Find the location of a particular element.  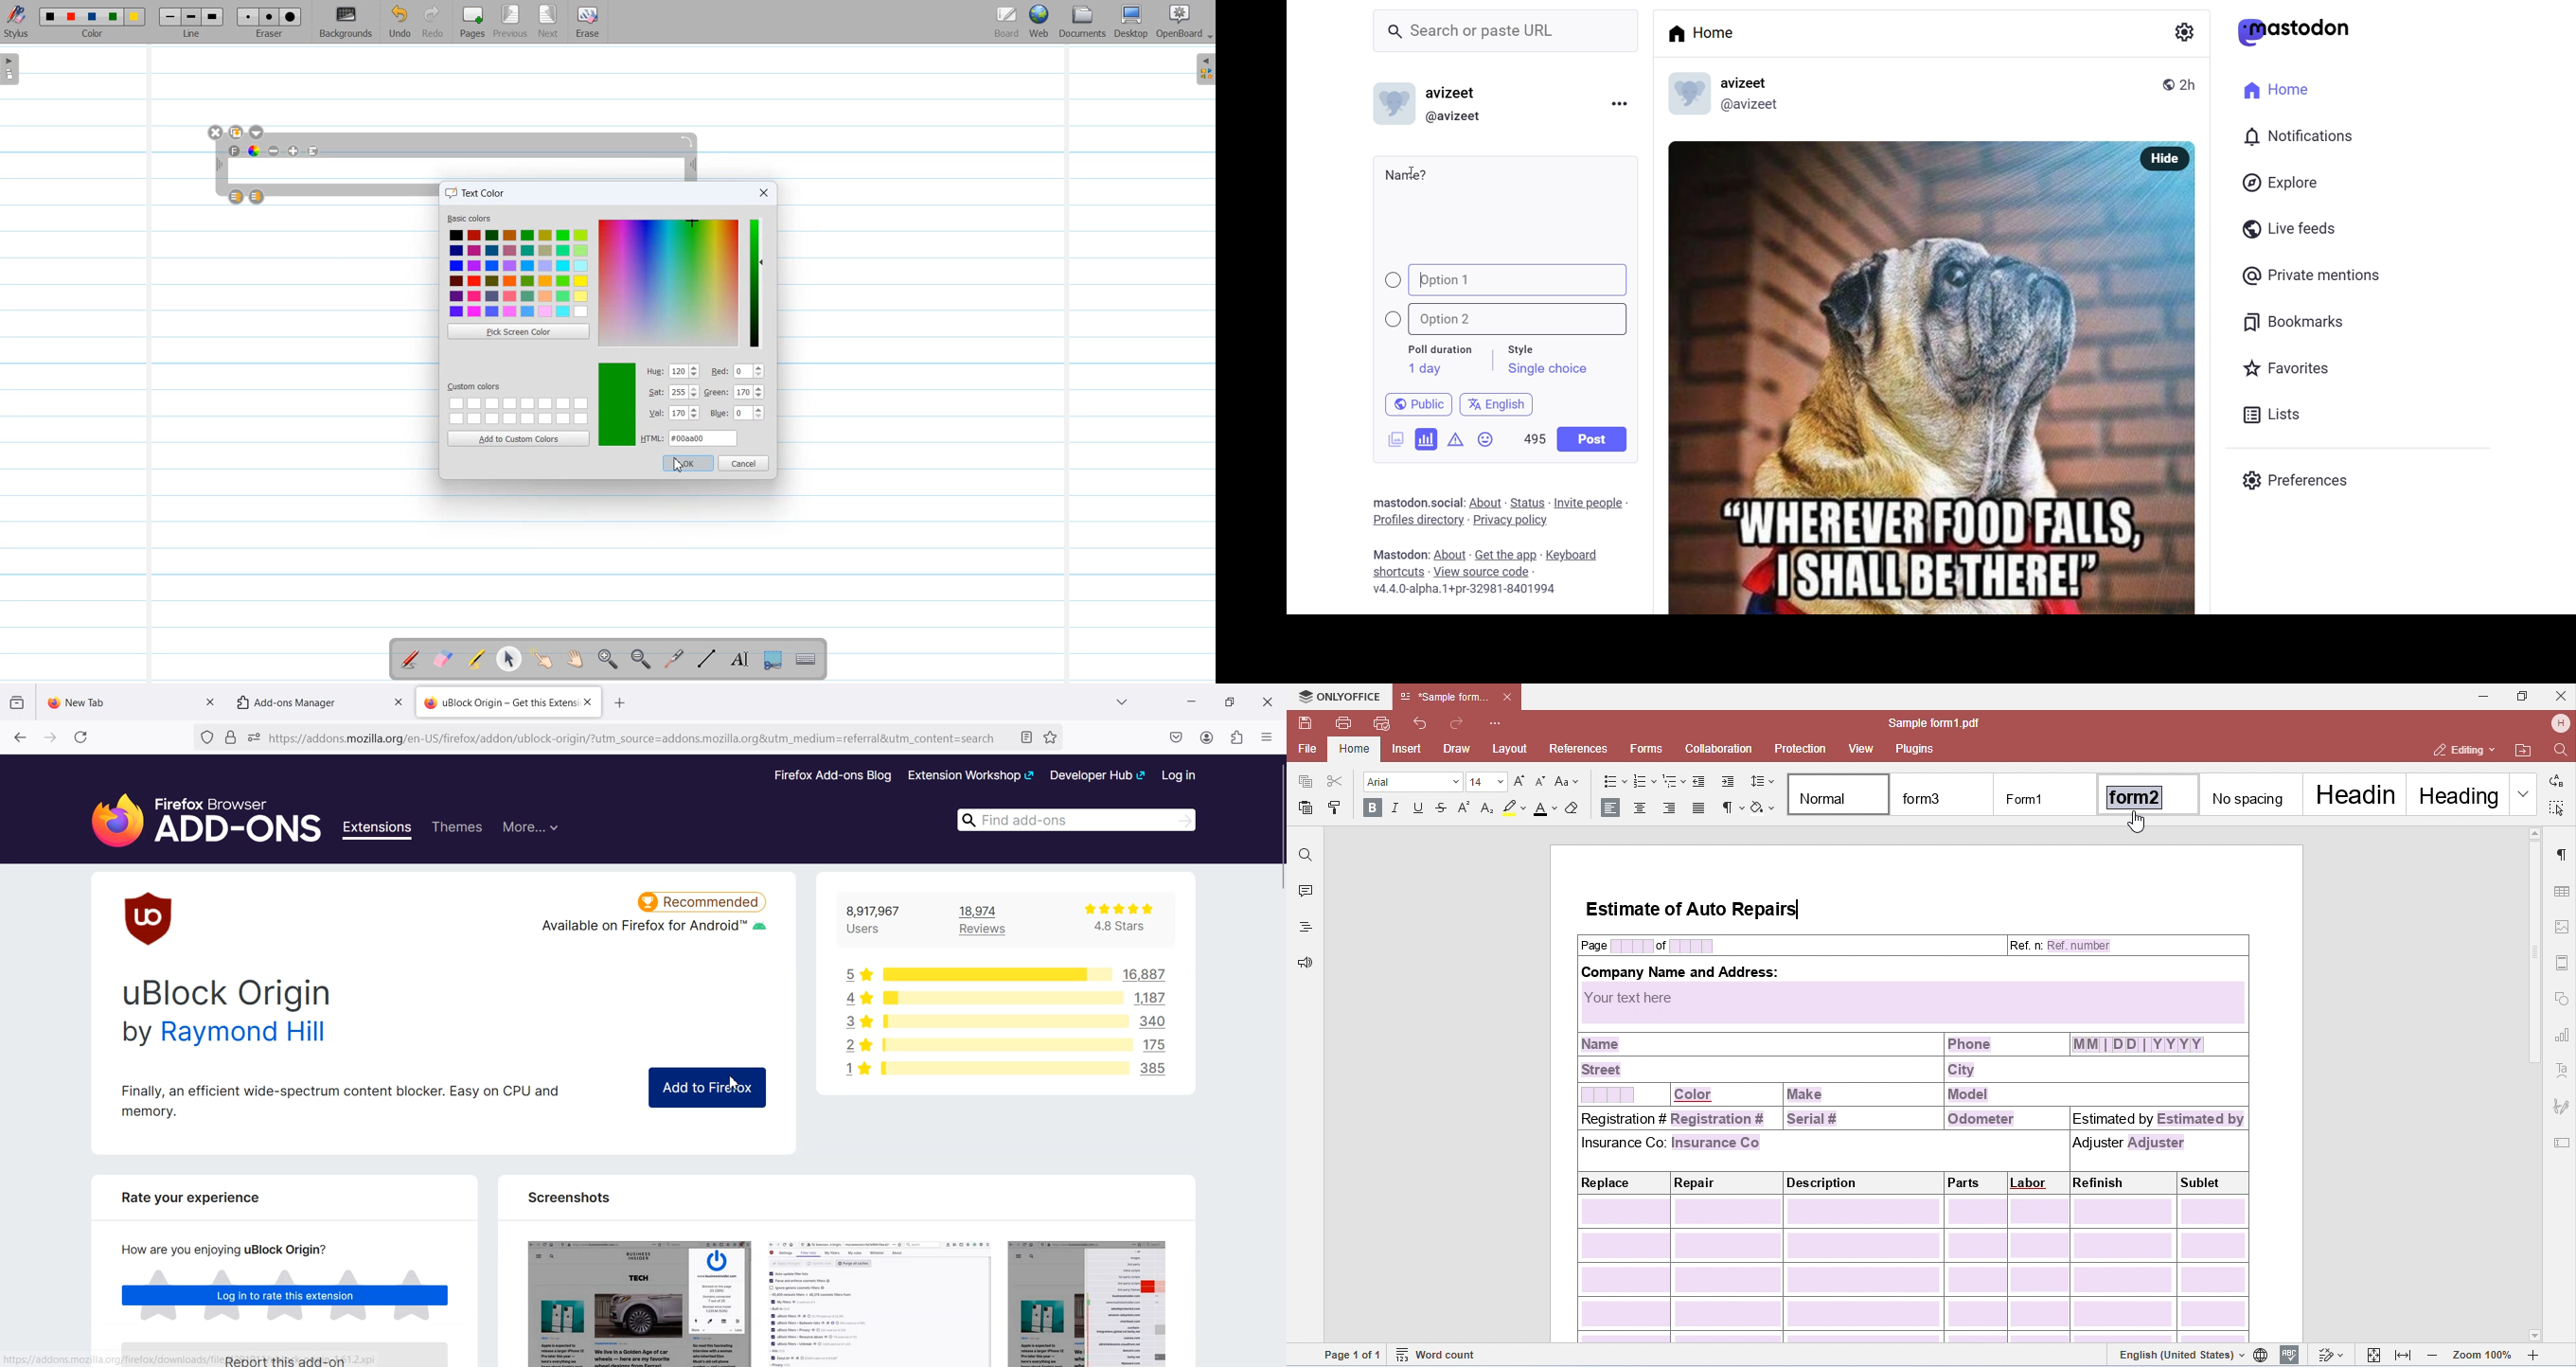

175 users is located at coordinates (1159, 1043).